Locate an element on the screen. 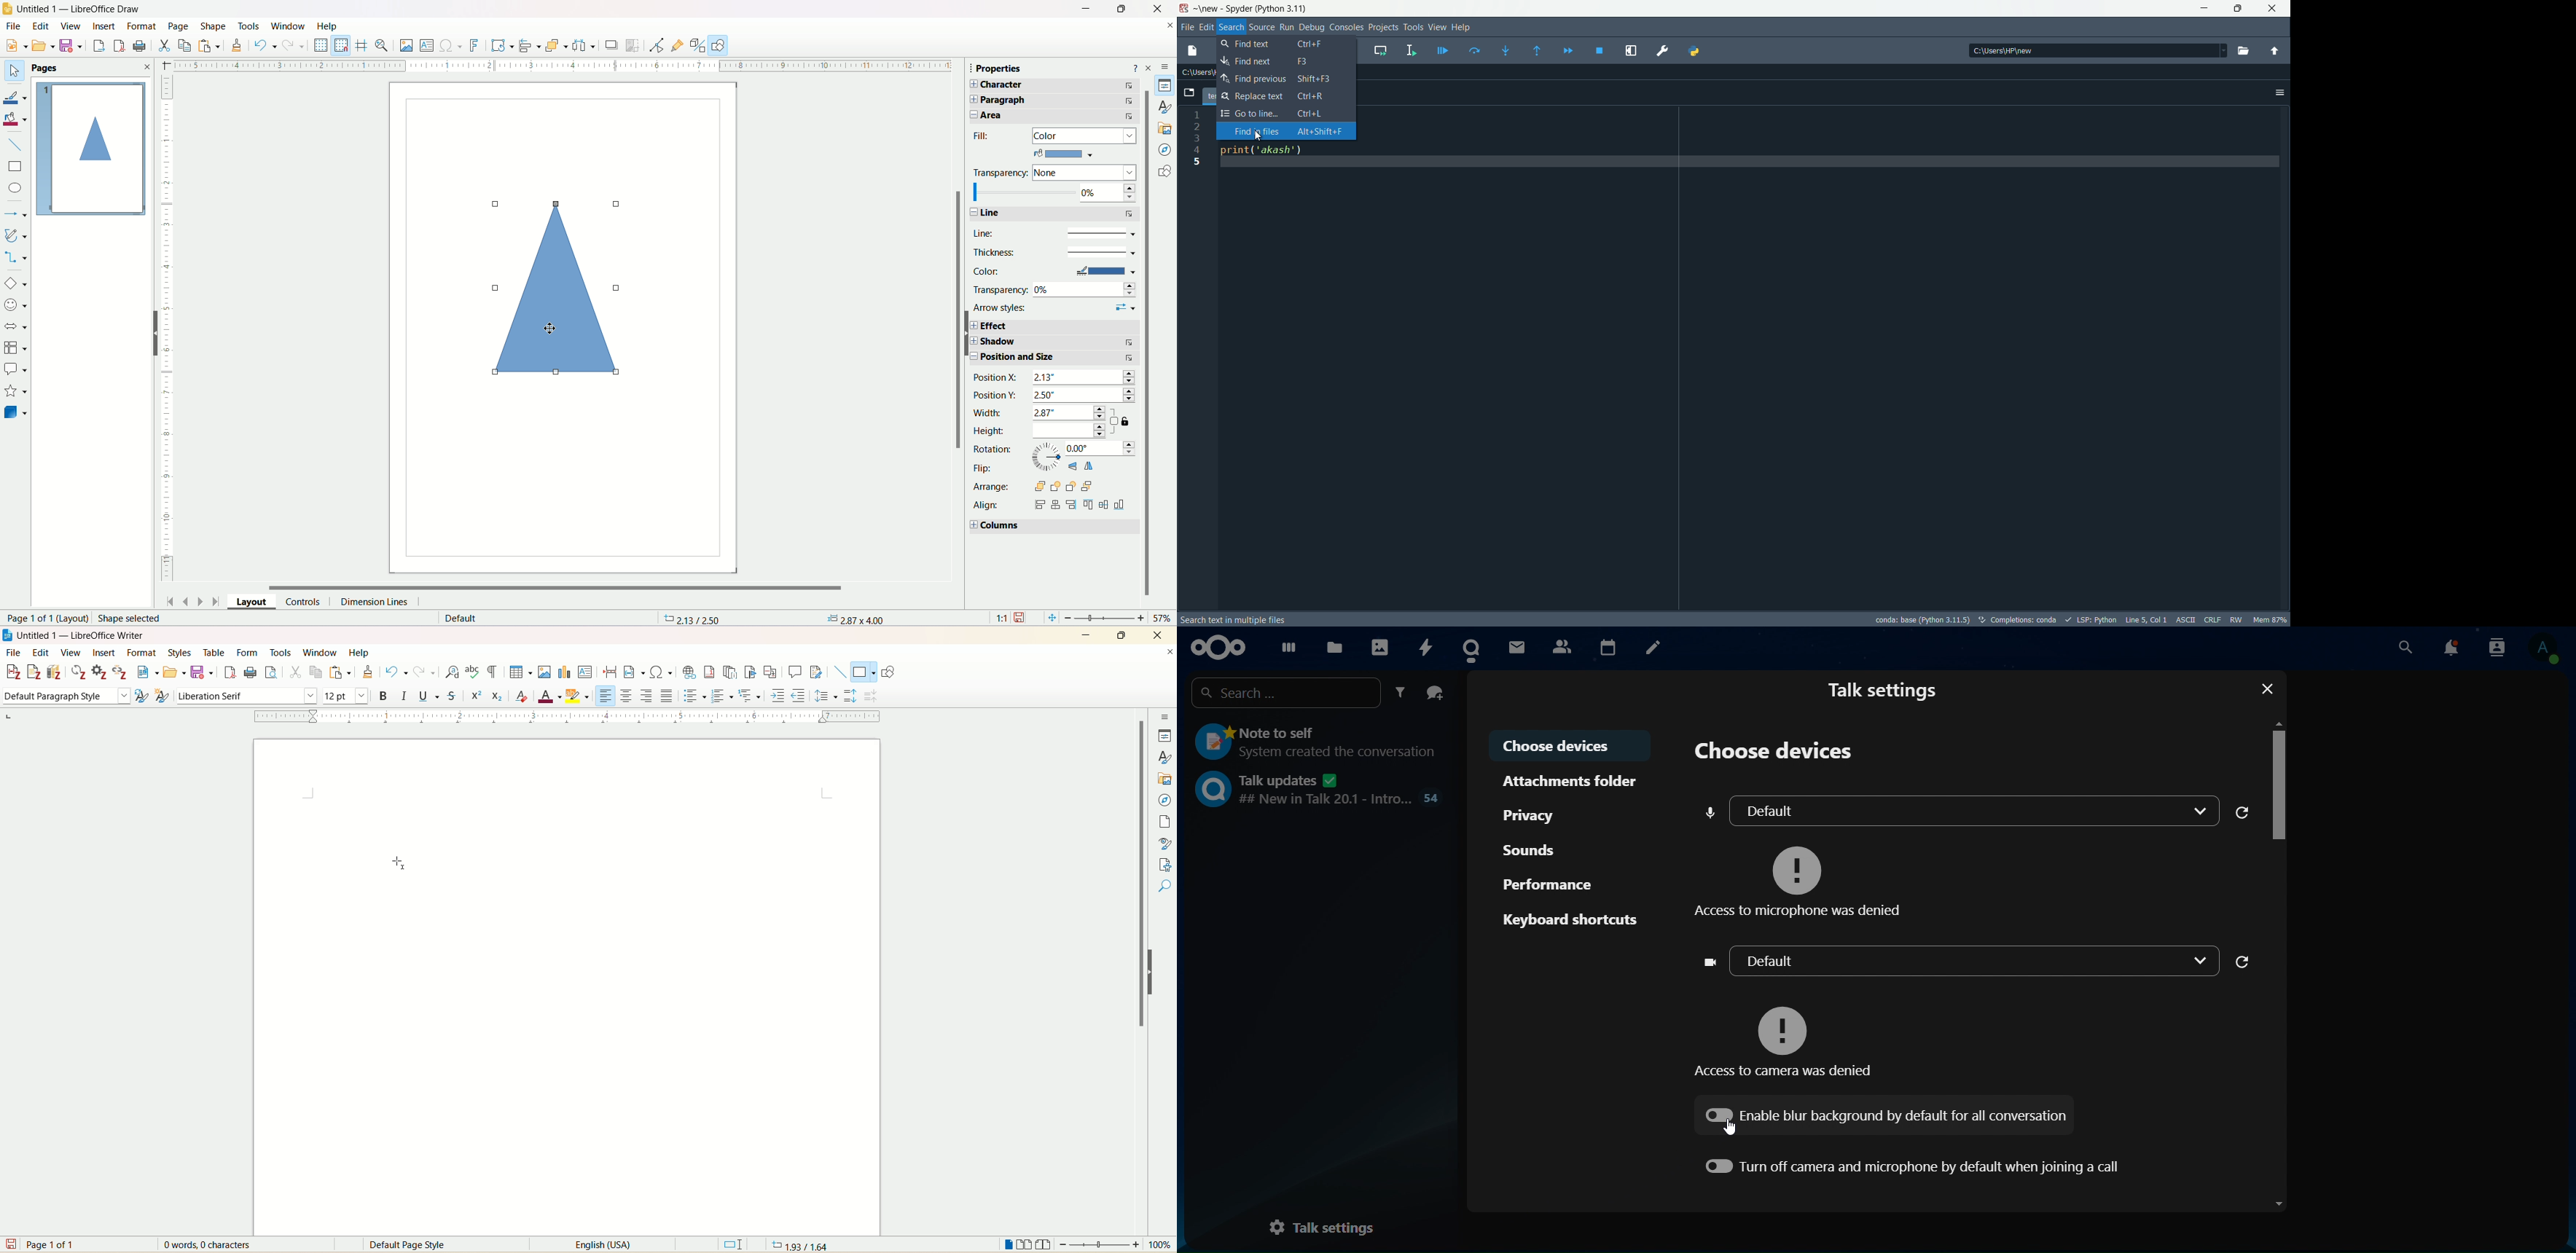 The image size is (2576, 1260). calendar is located at coordinates (1607, 644).